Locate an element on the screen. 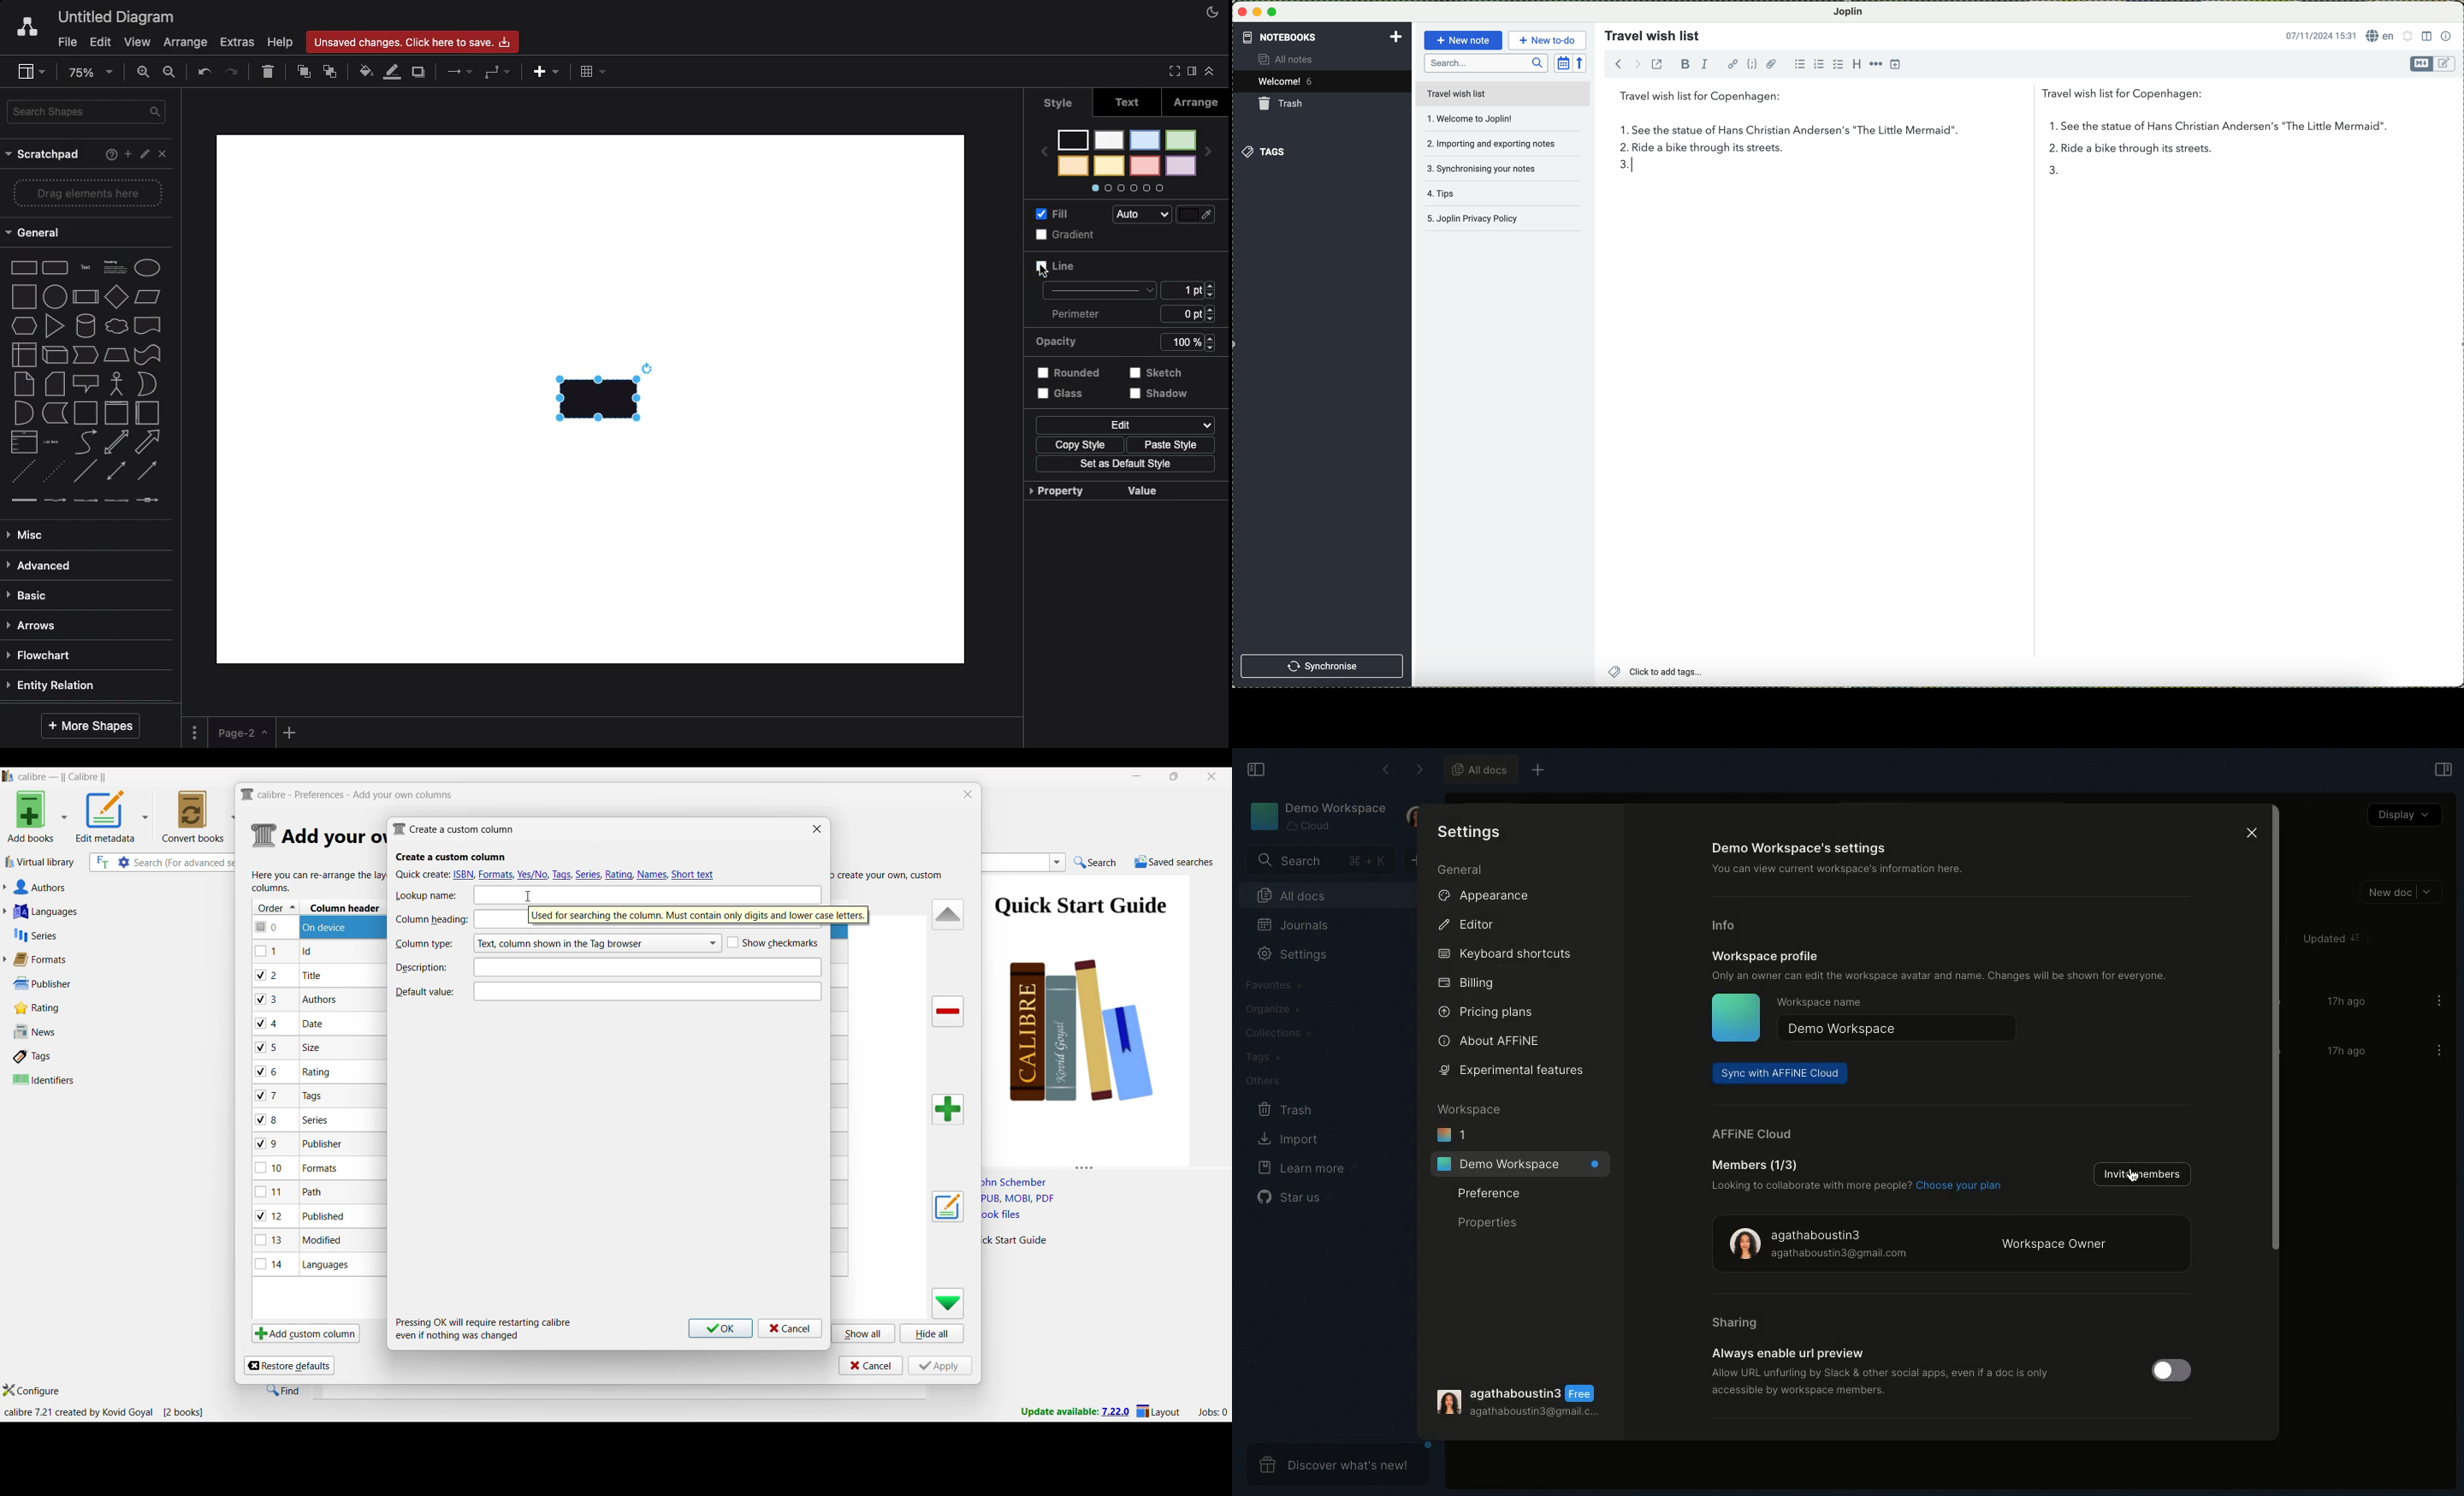 This screenshot has width=2464, height=1512. close is located at coordinates (1242, 12).